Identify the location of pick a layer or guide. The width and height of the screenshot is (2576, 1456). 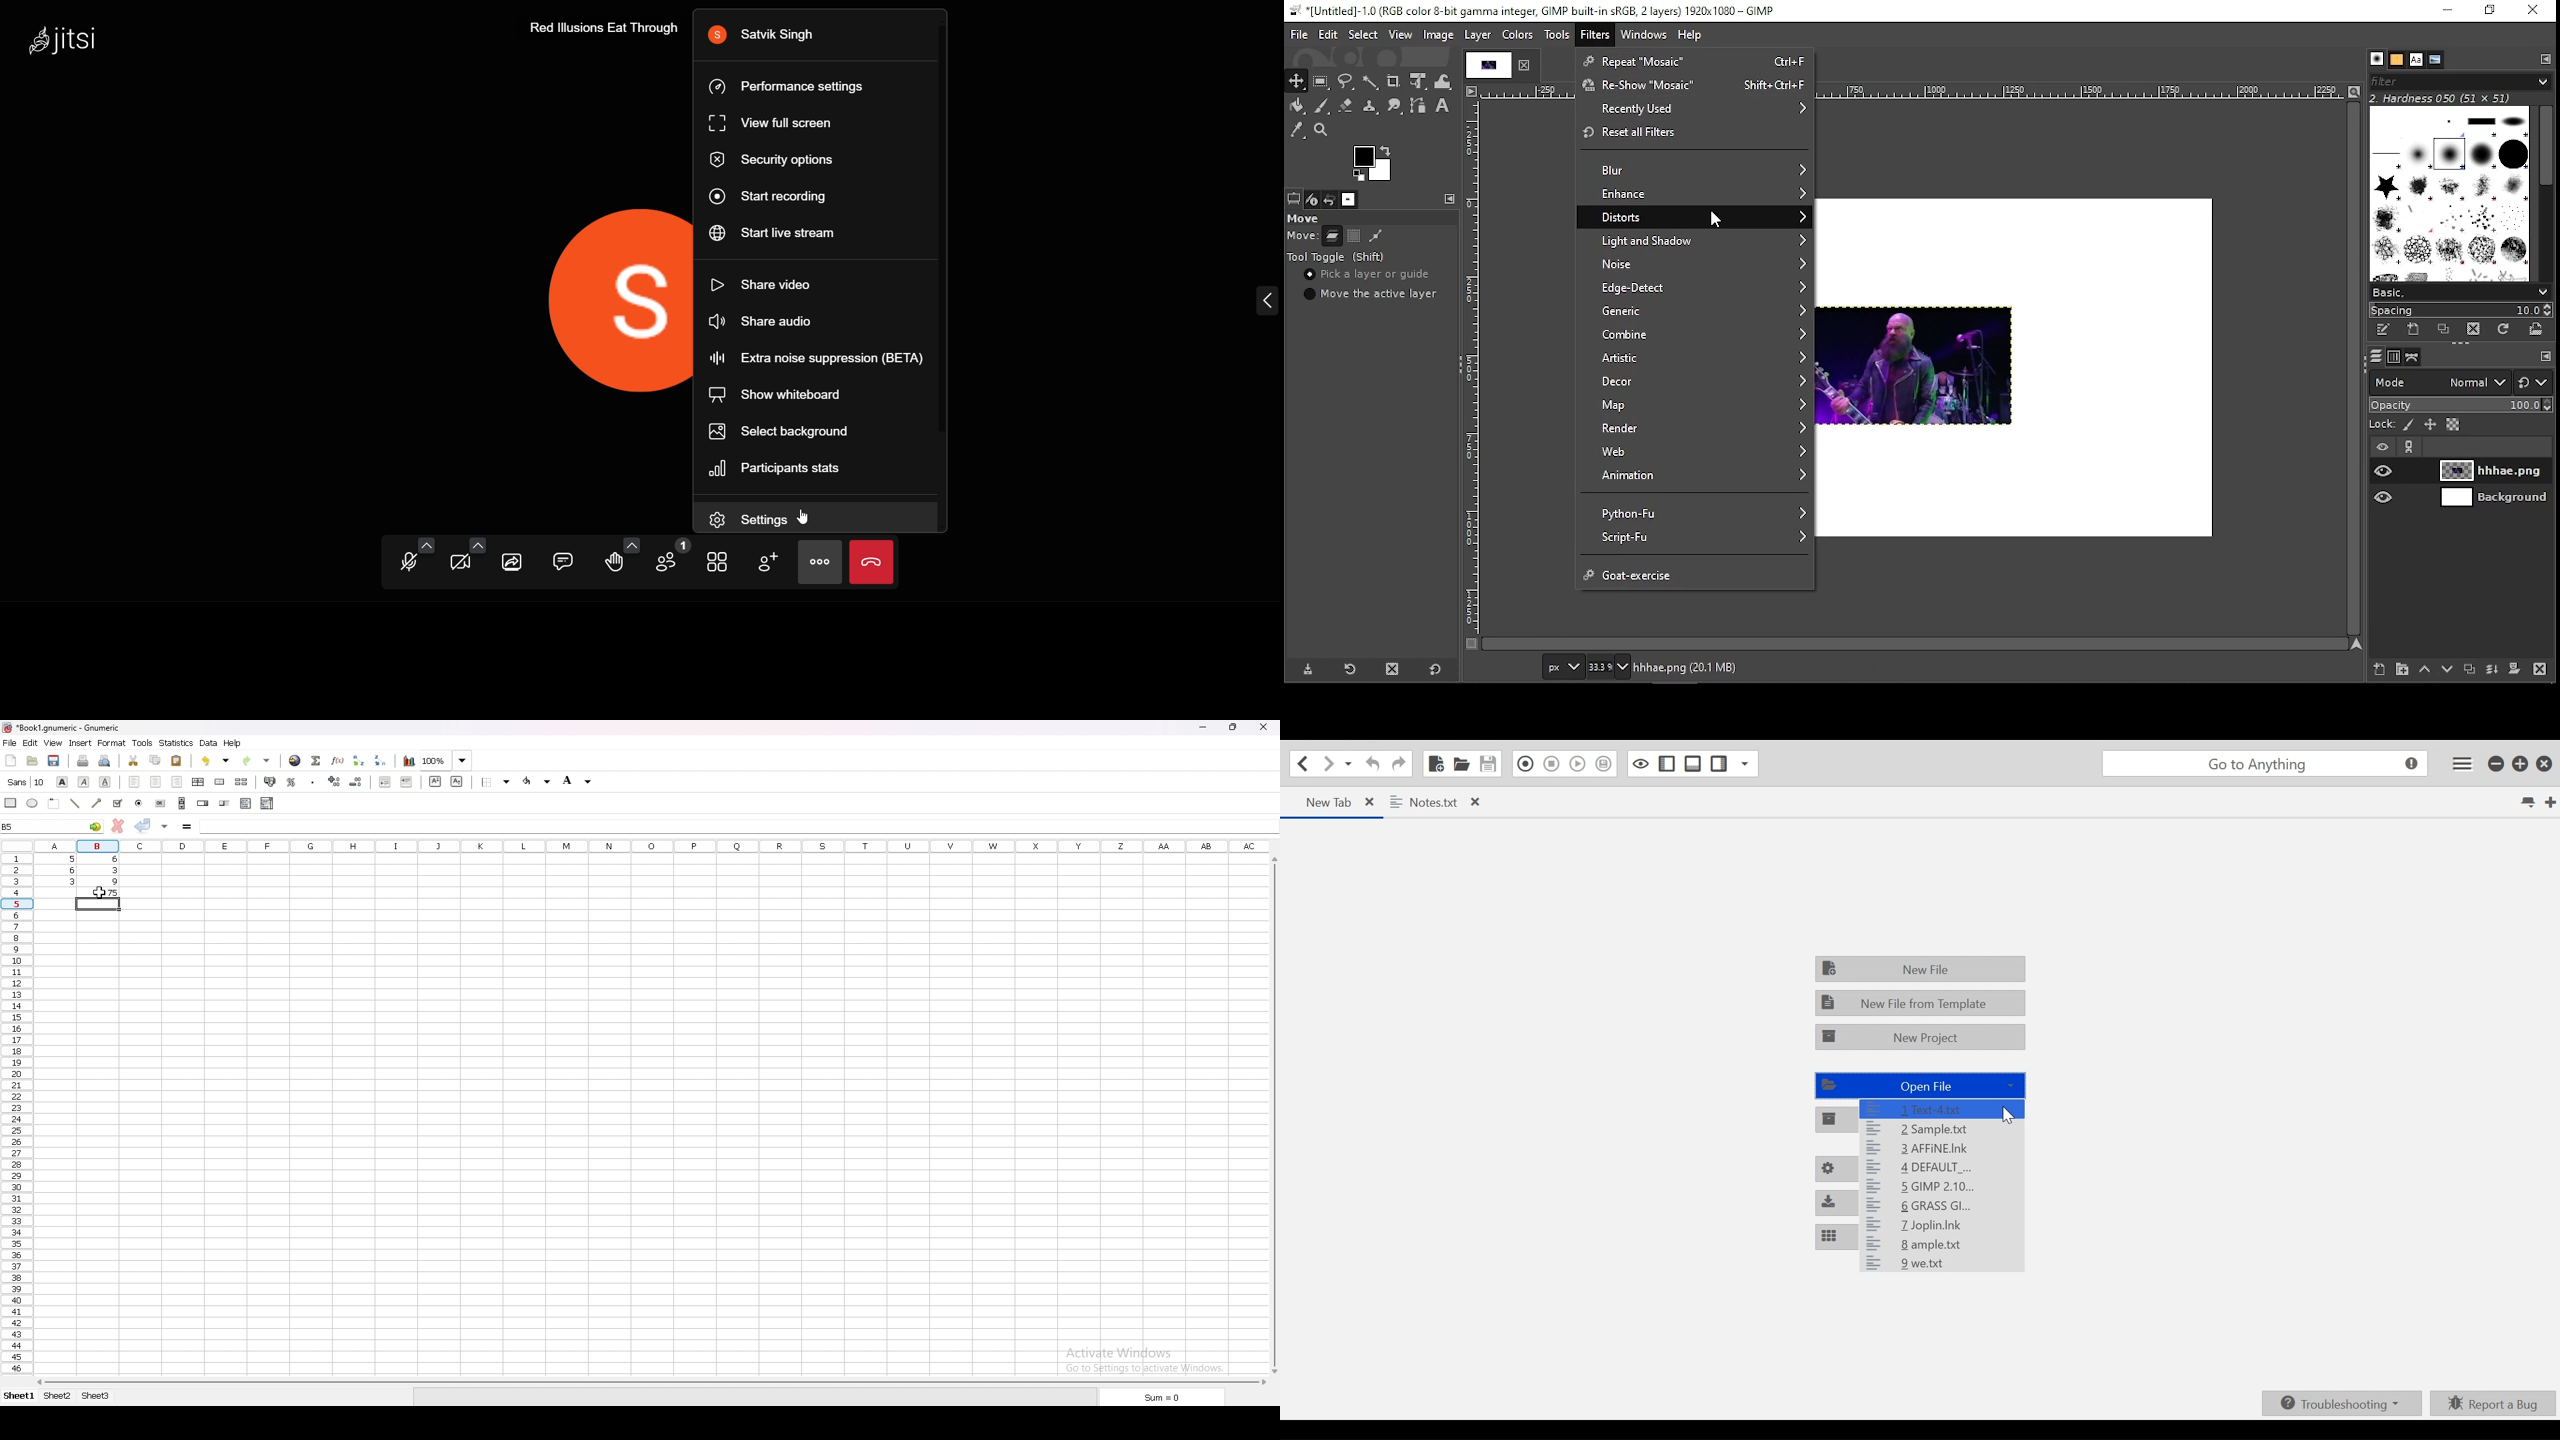
(1369, 275).